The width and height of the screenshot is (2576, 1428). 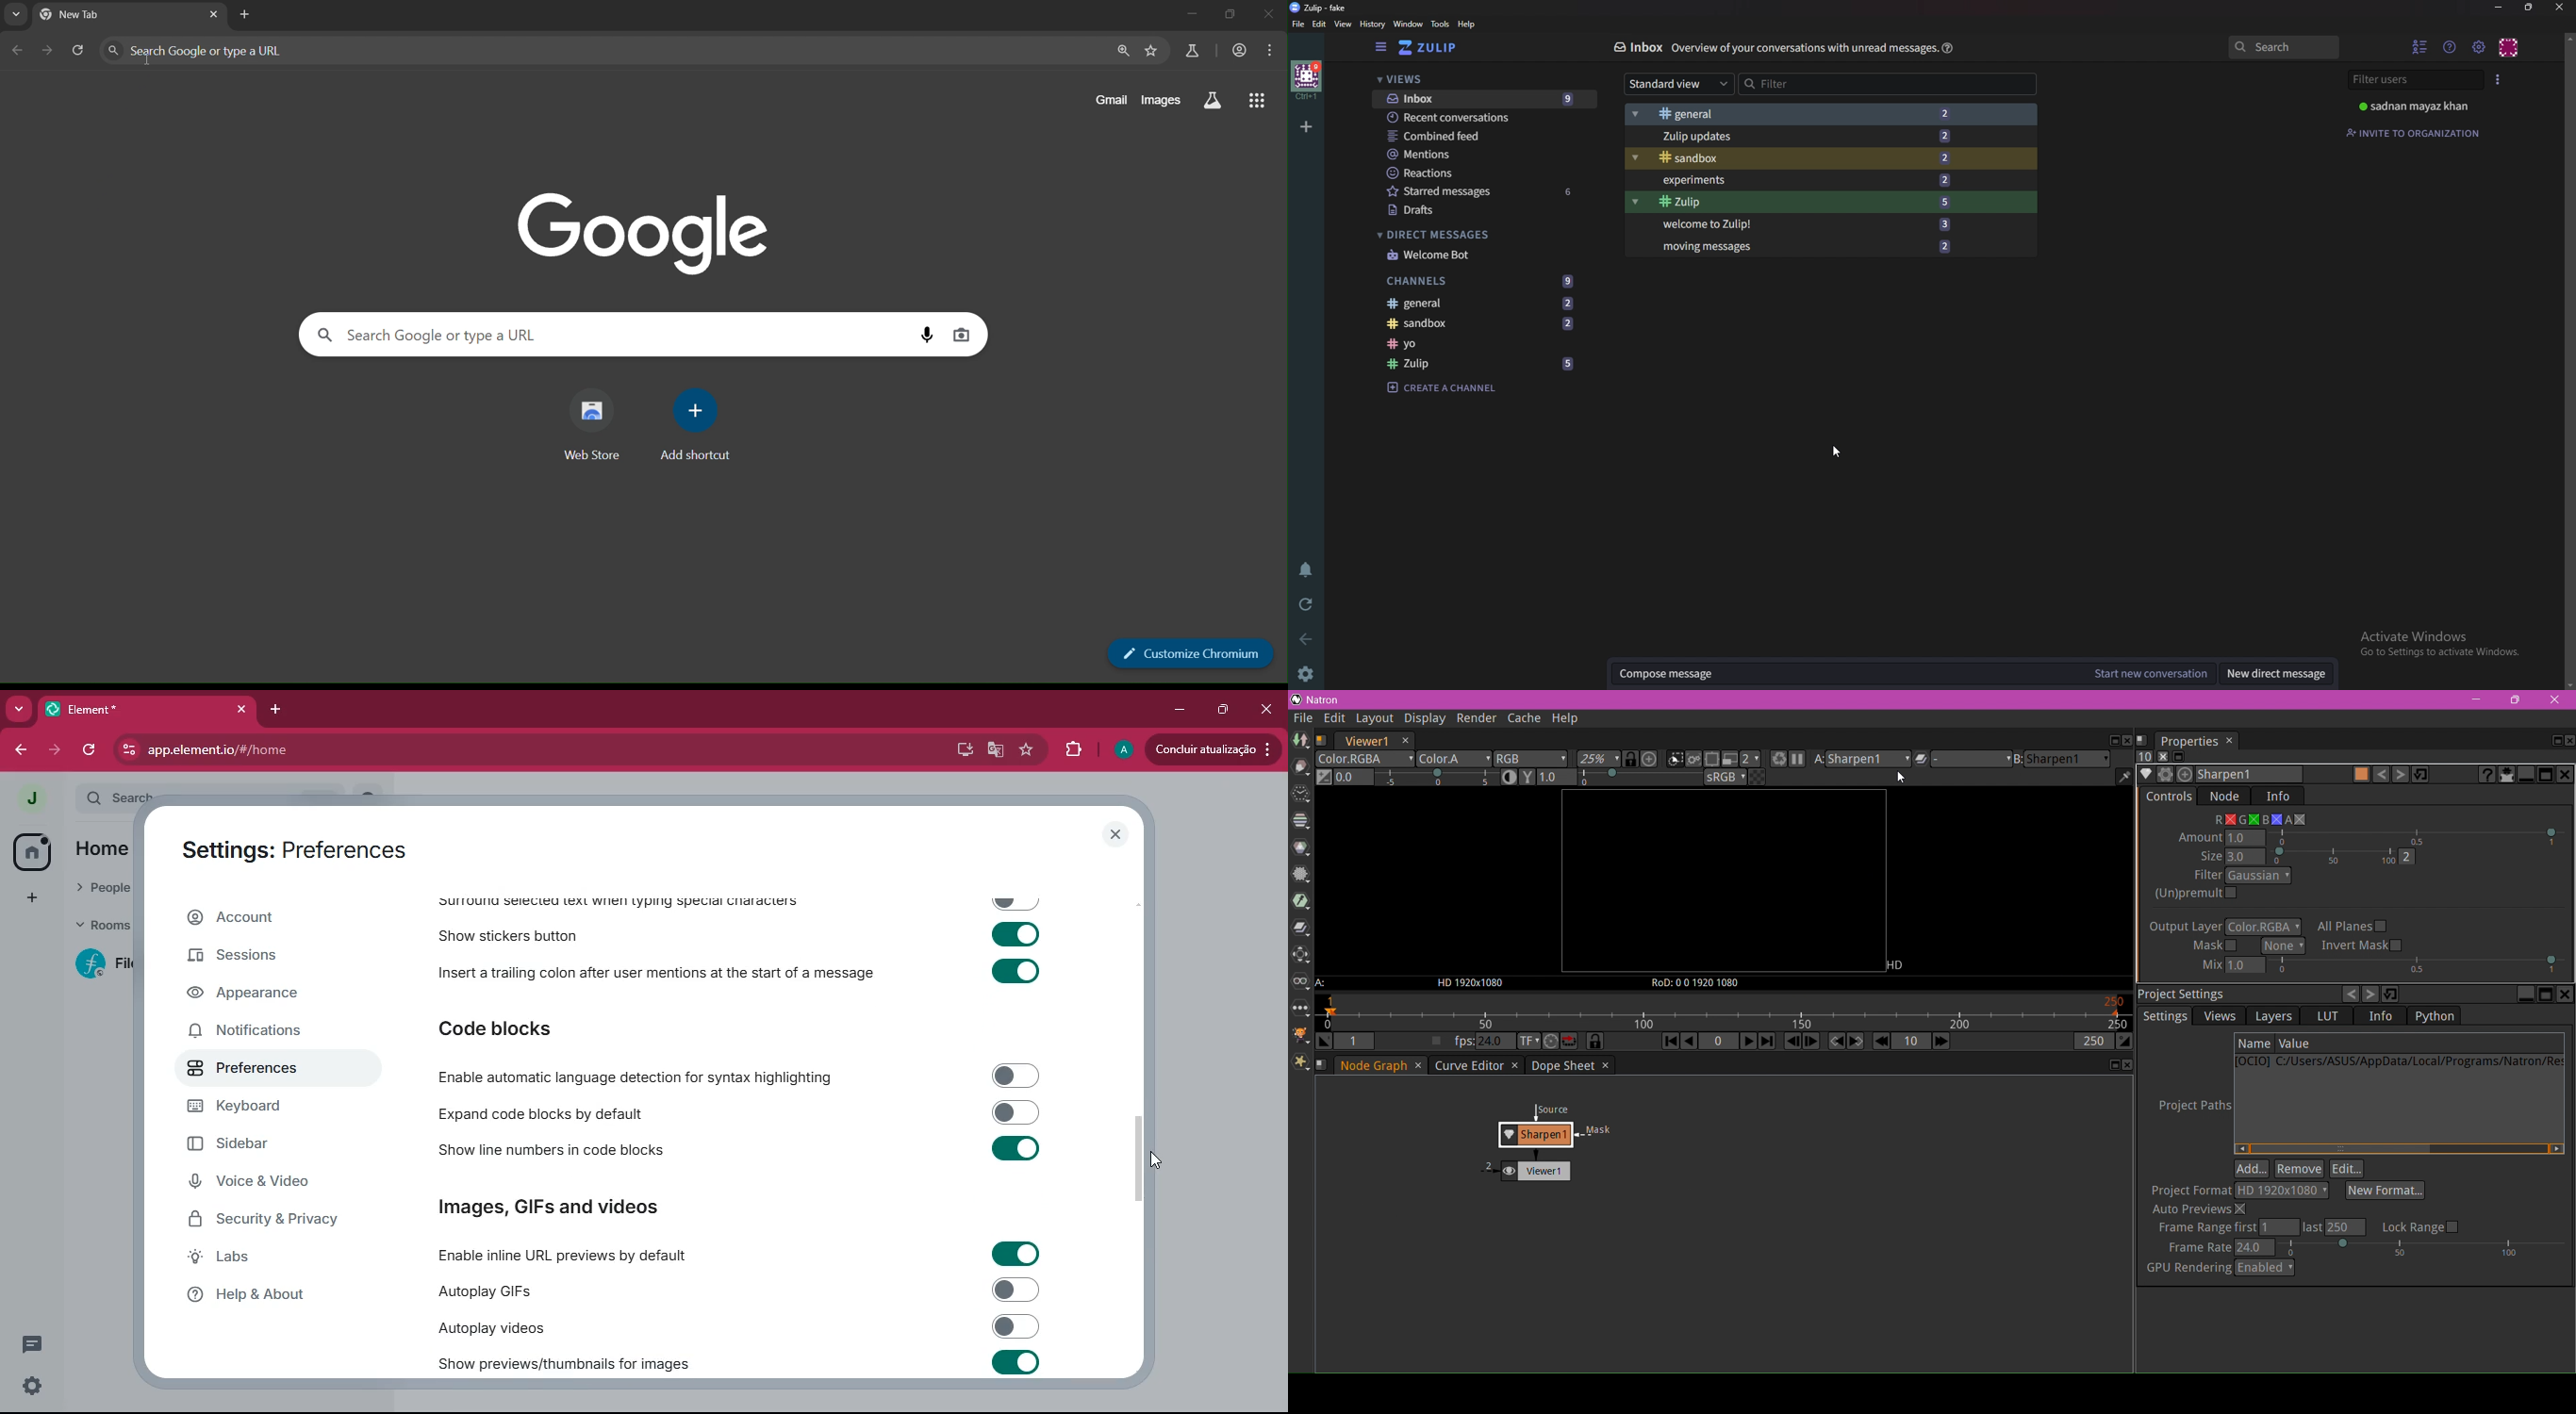 What do you see at coordinates (1804, 49) in the screenshot?
I see `Info` at bounding box center [1804, 49].